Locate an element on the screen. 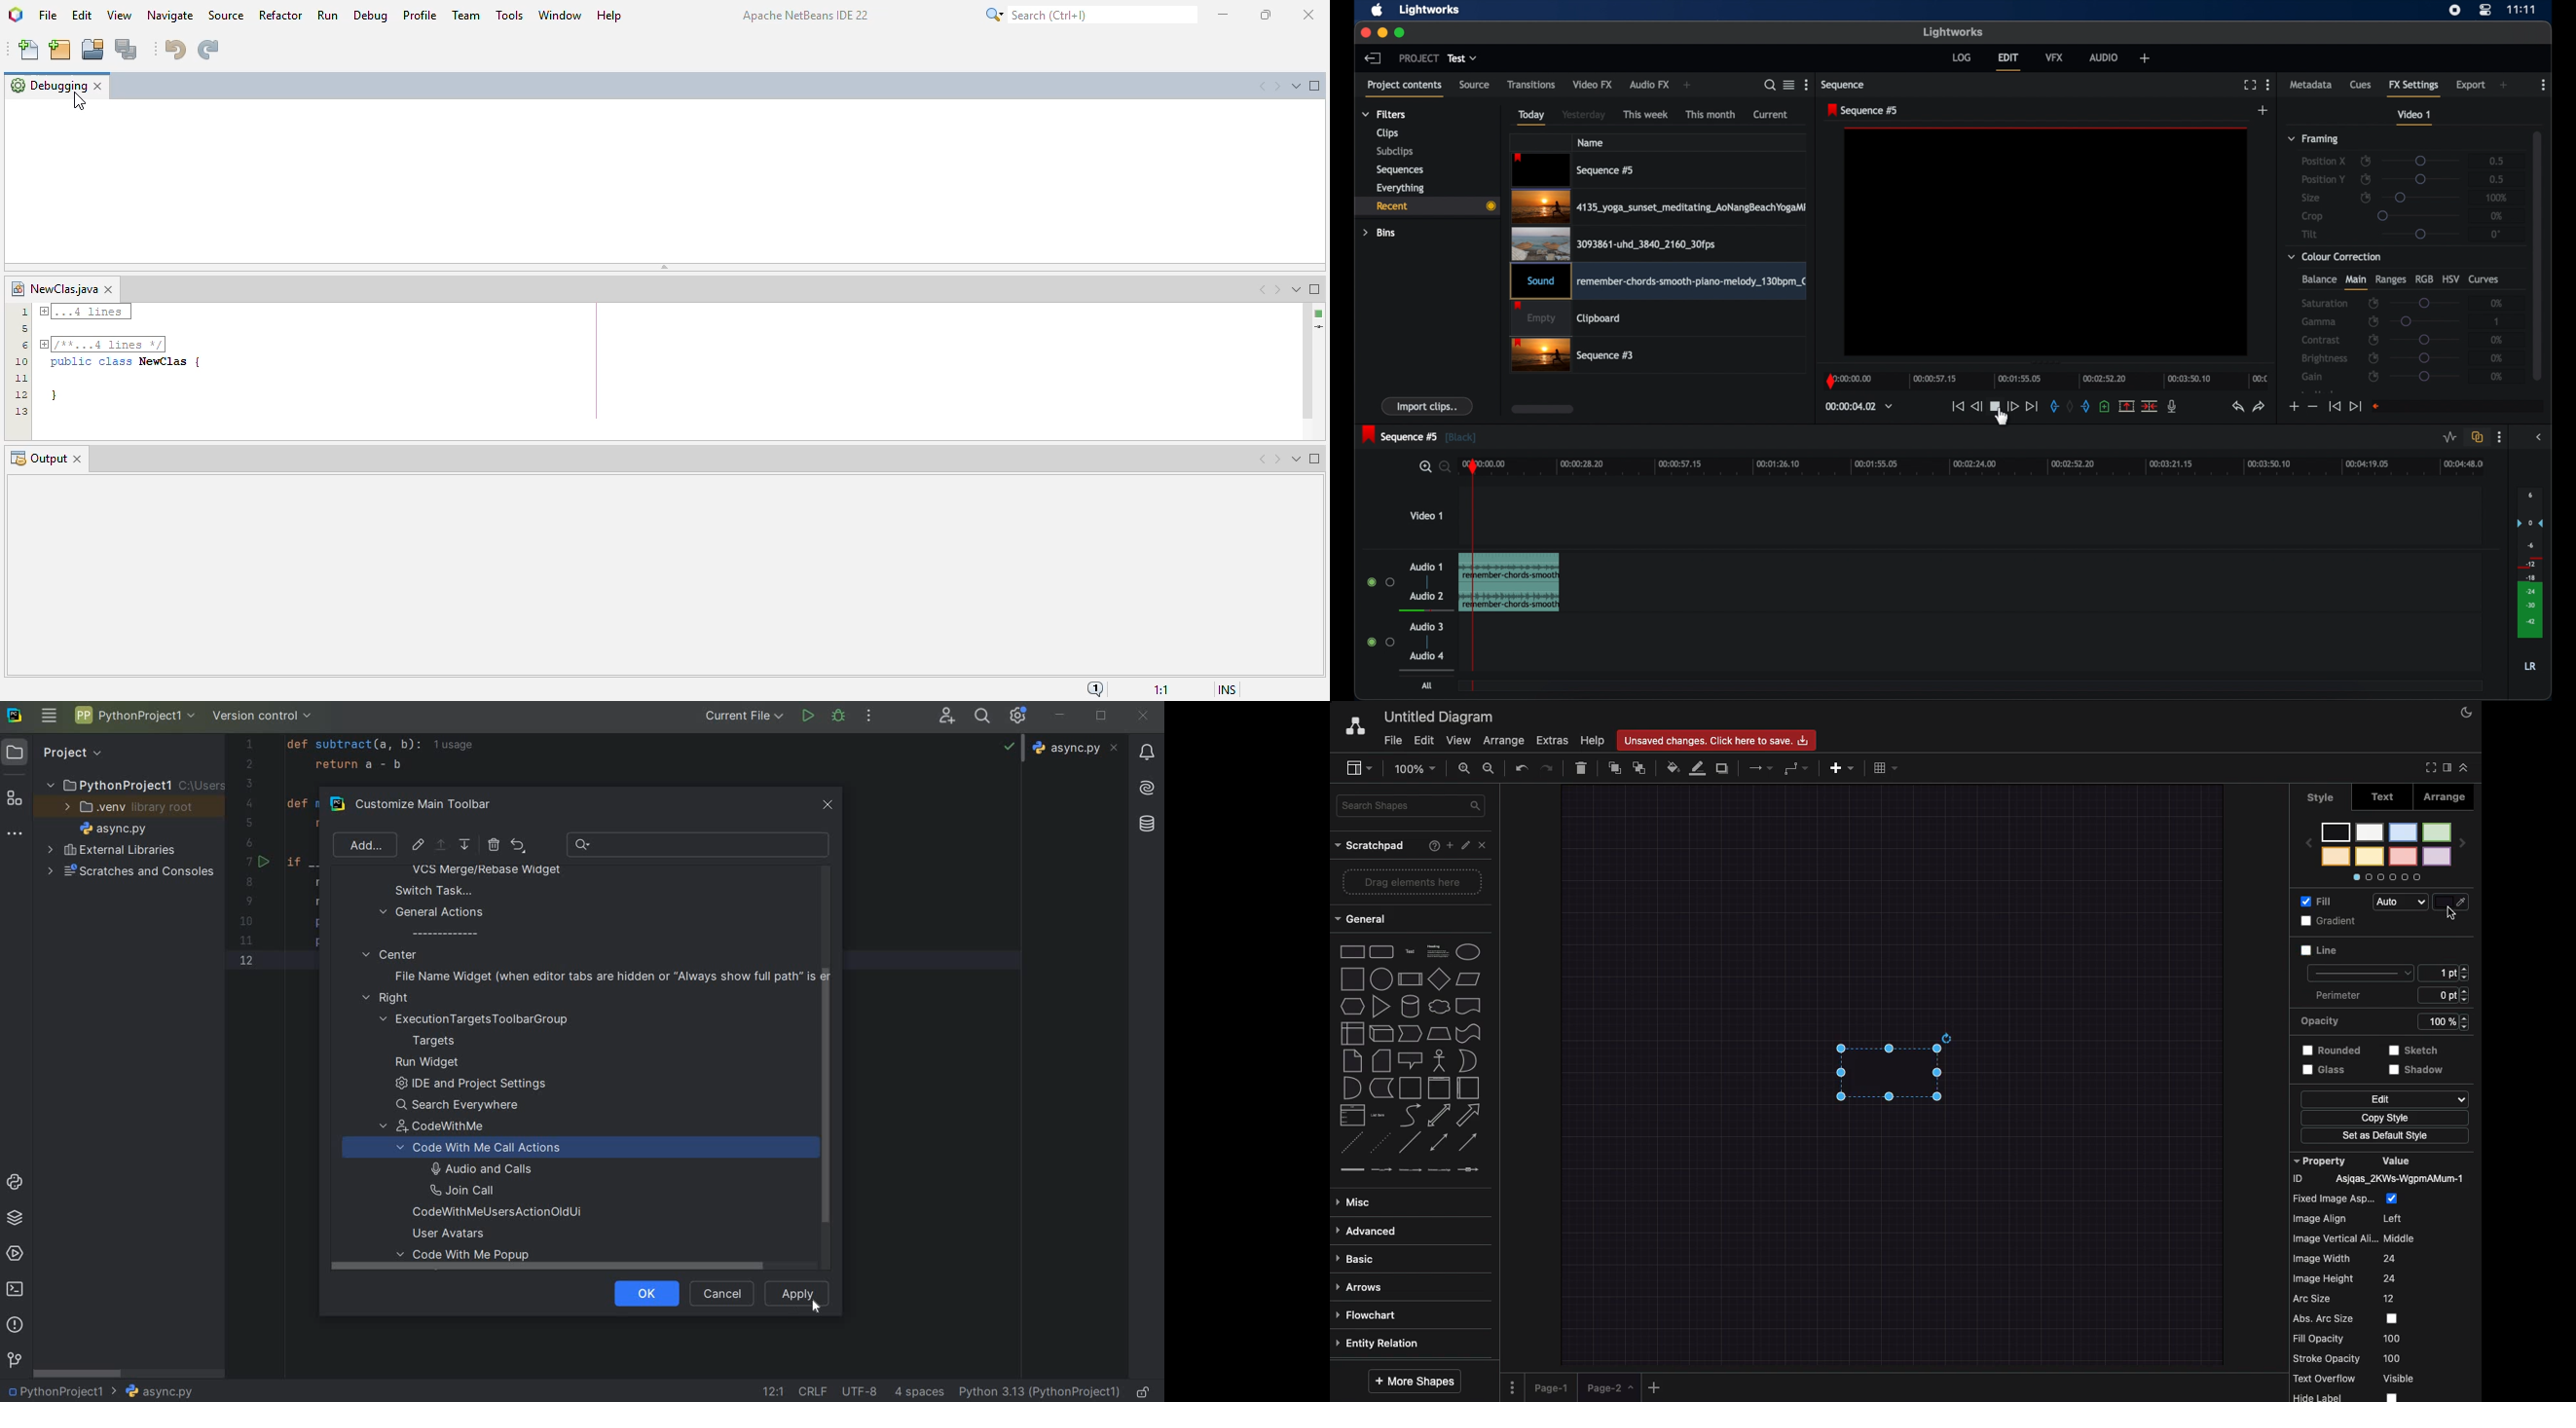  lightworks is located at coordinates (1431, 10).